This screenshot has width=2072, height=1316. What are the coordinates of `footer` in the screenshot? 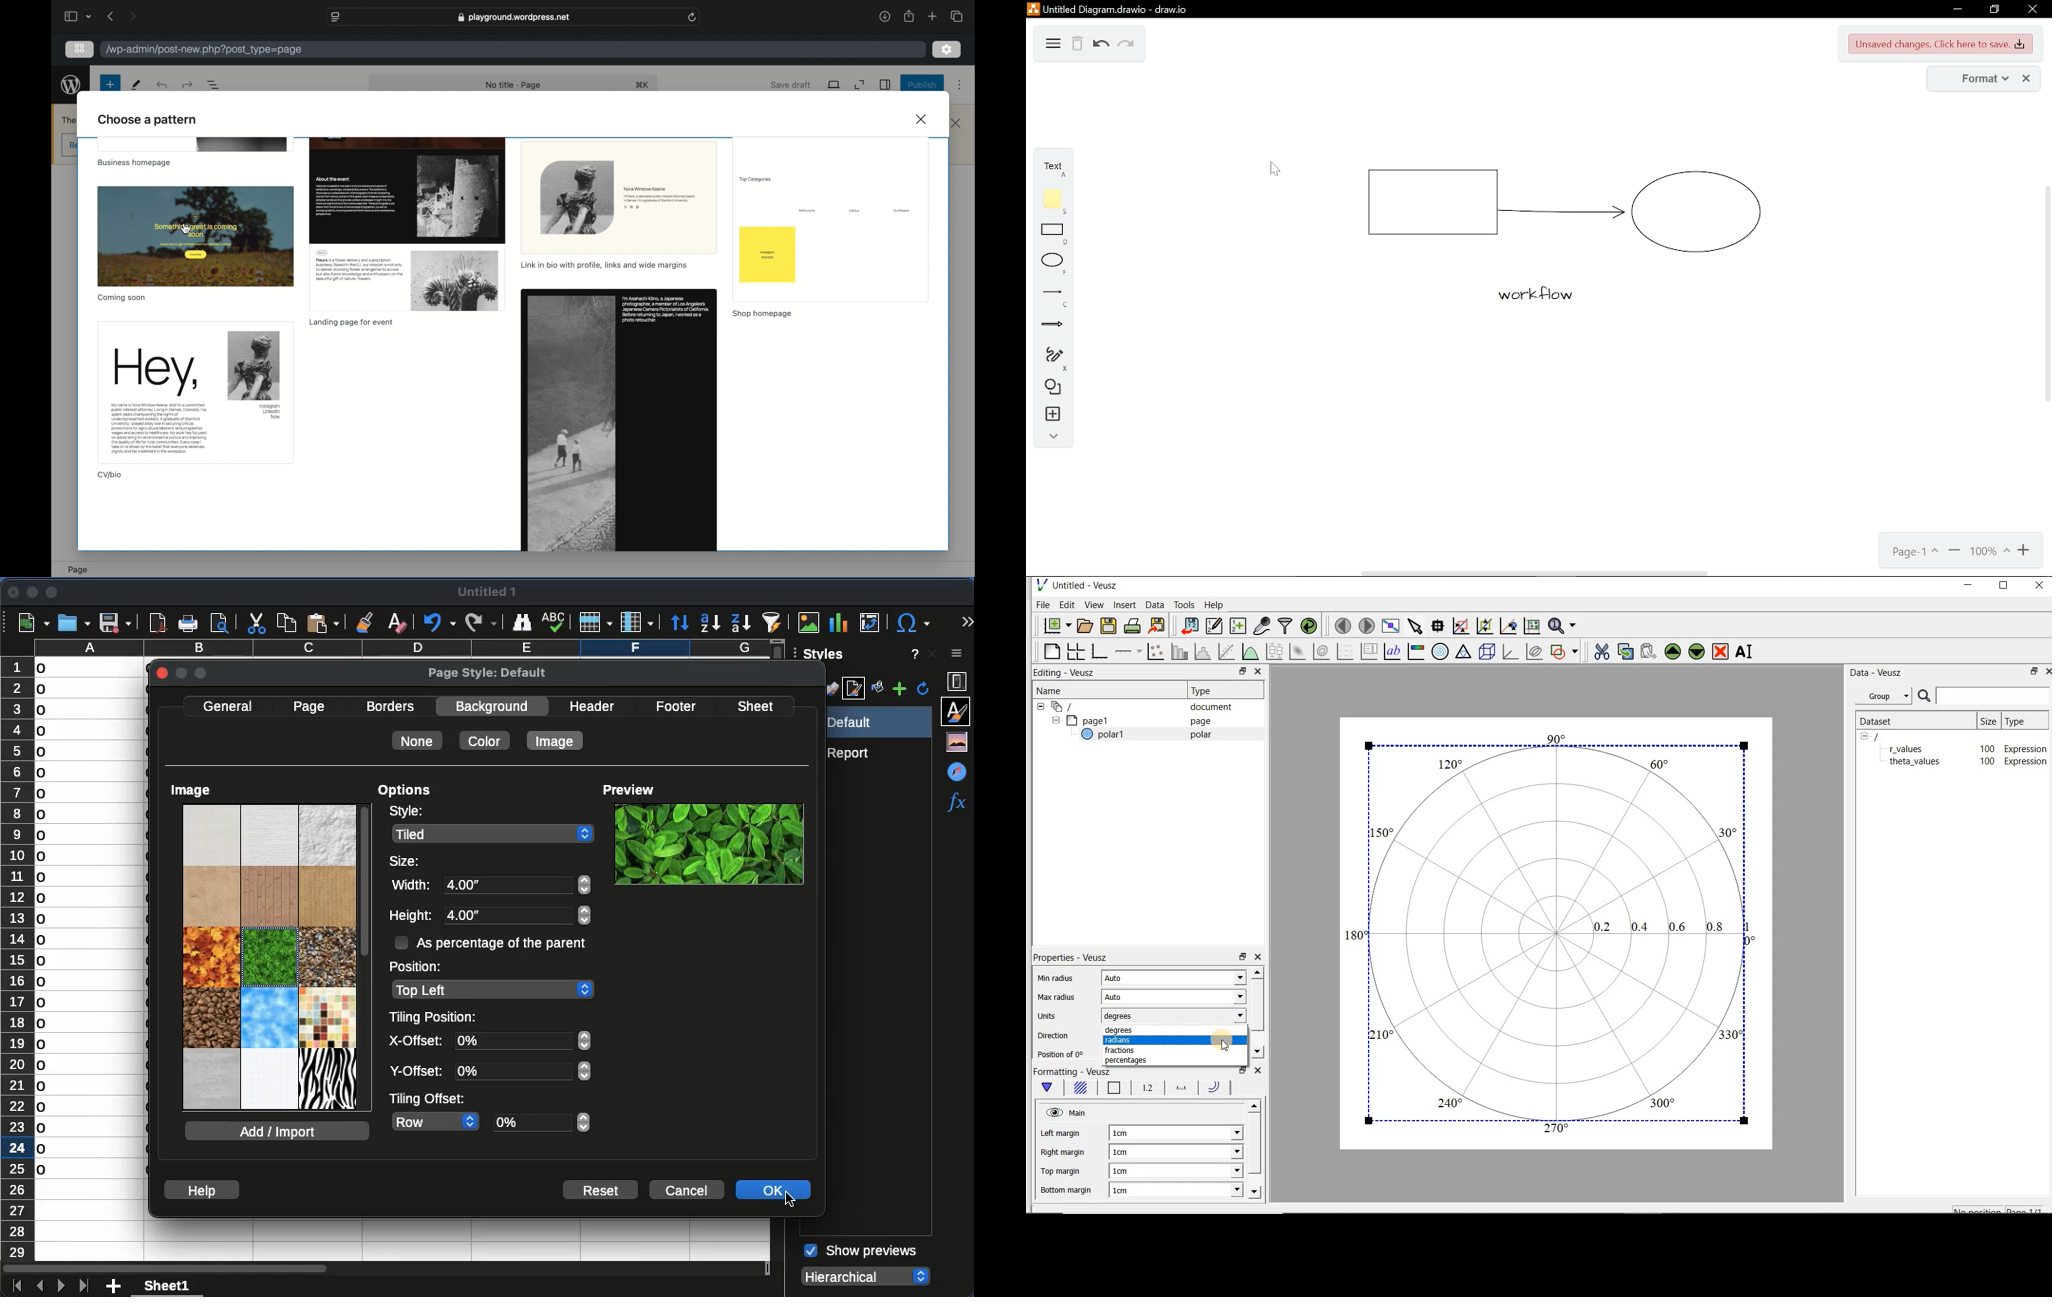 It's located at (675, 707).